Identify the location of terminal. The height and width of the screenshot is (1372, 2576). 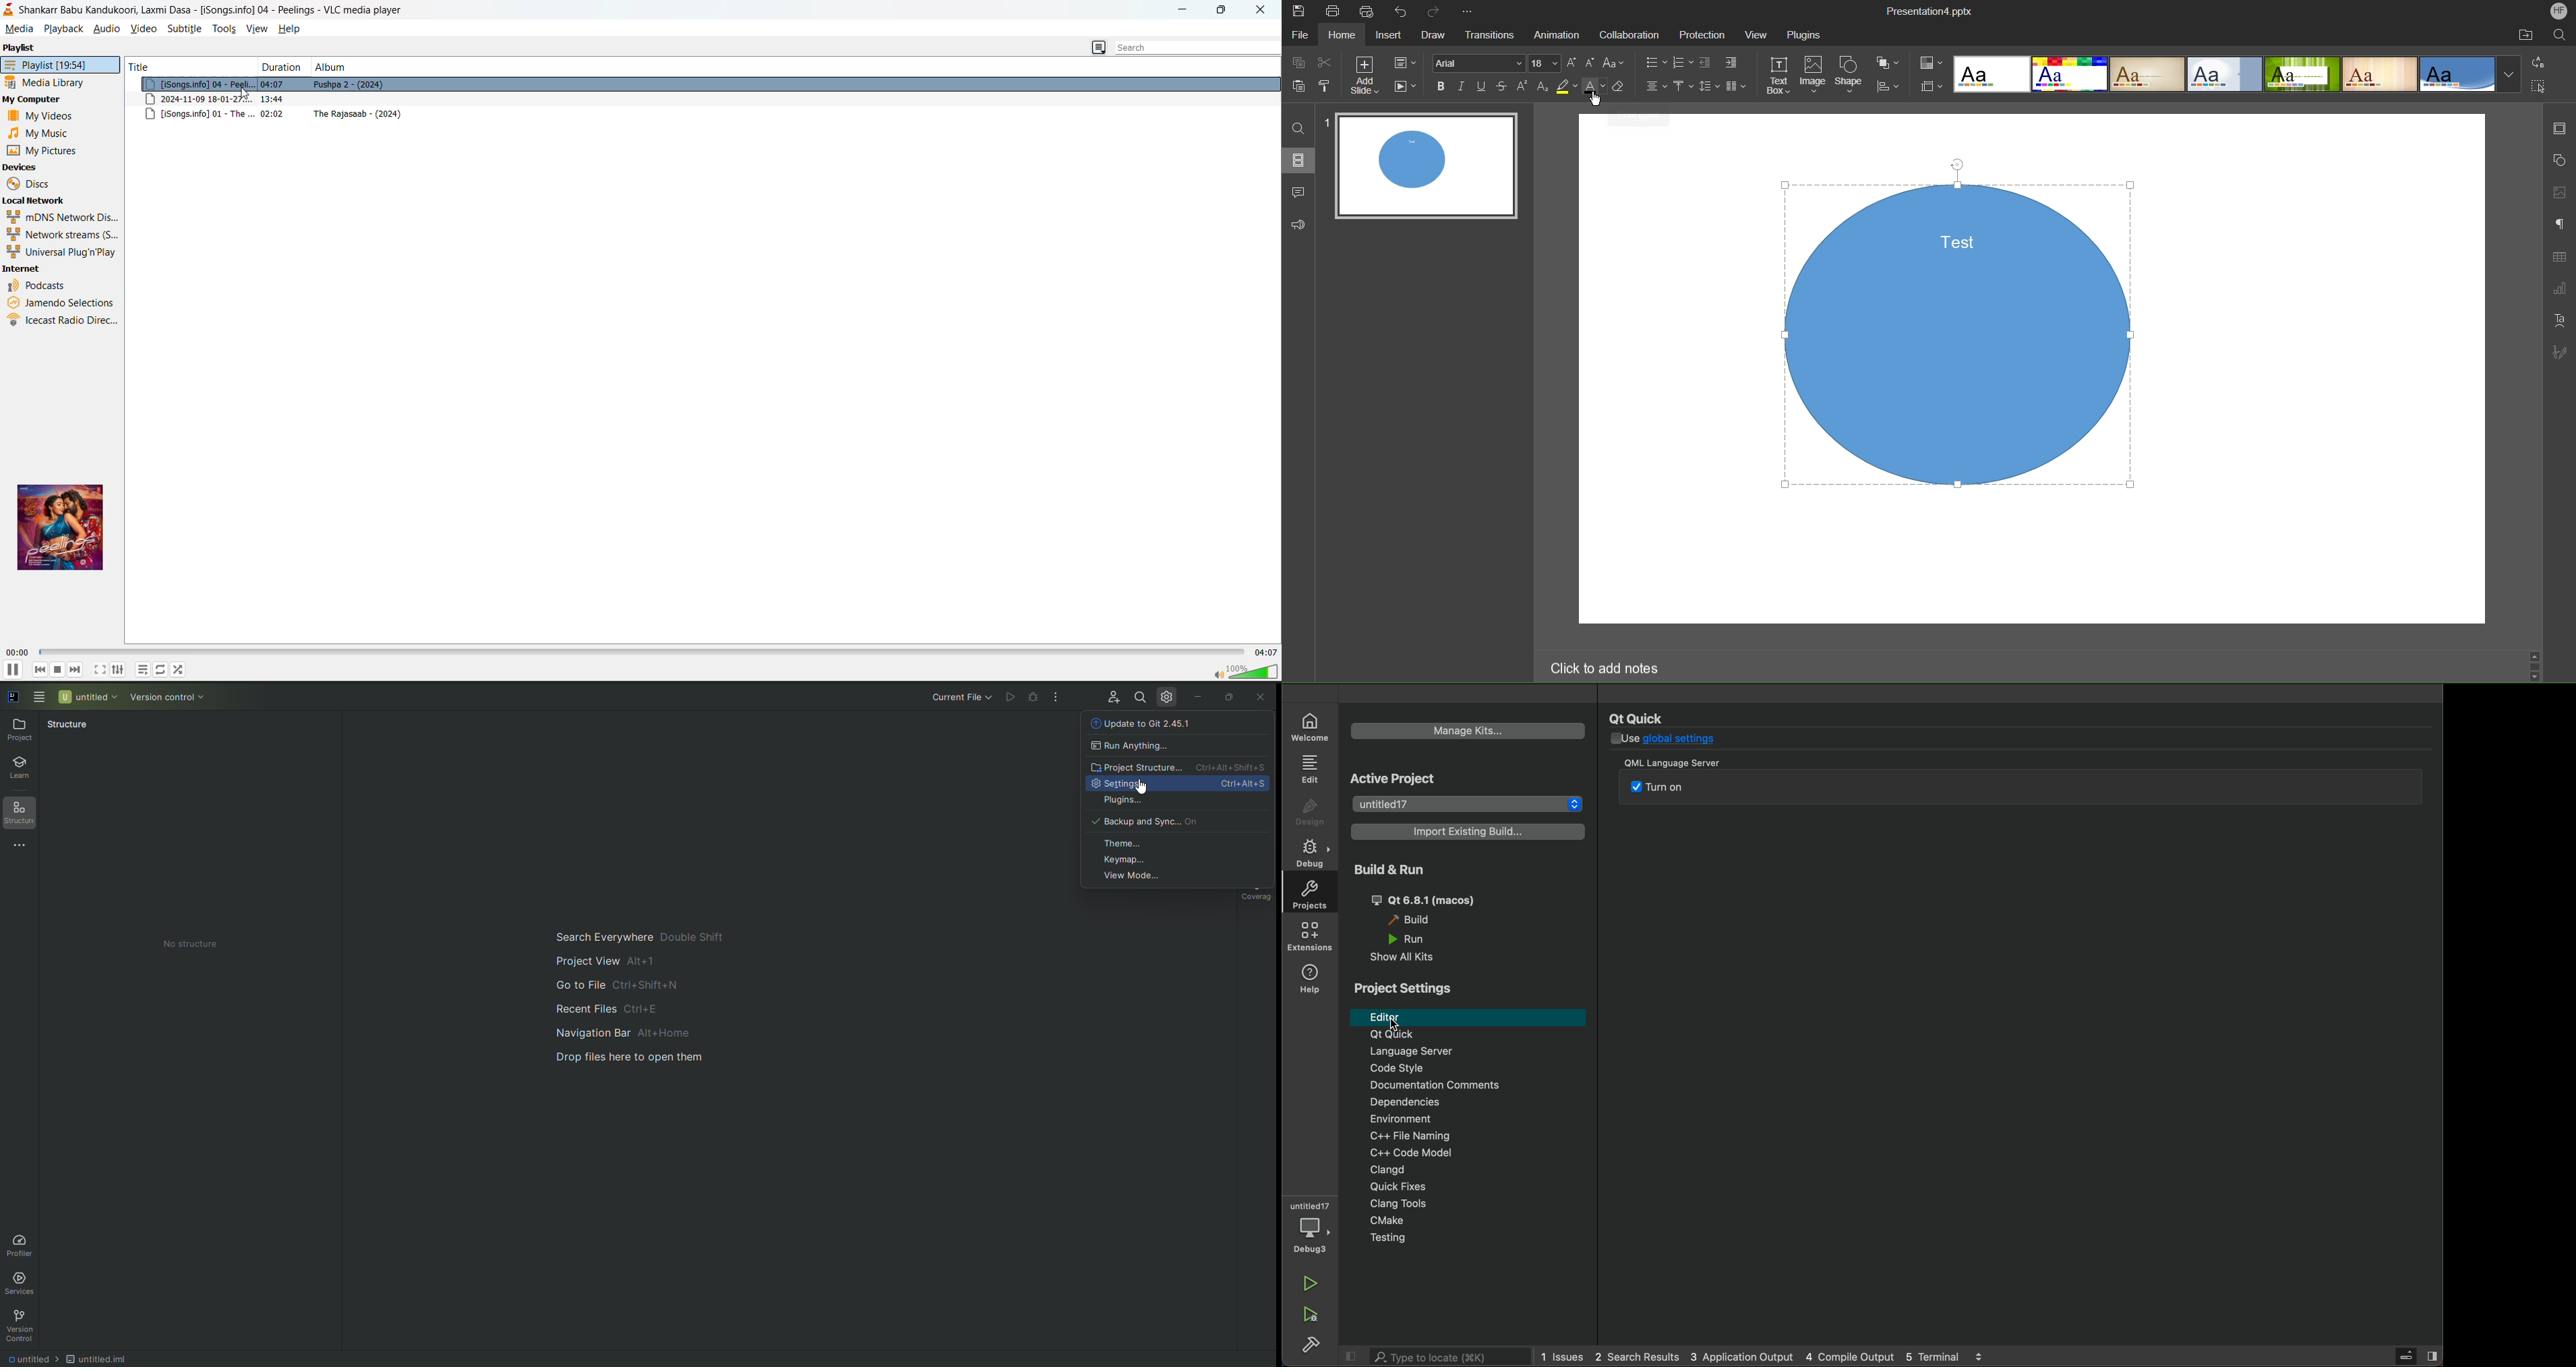
(1960, 1355).